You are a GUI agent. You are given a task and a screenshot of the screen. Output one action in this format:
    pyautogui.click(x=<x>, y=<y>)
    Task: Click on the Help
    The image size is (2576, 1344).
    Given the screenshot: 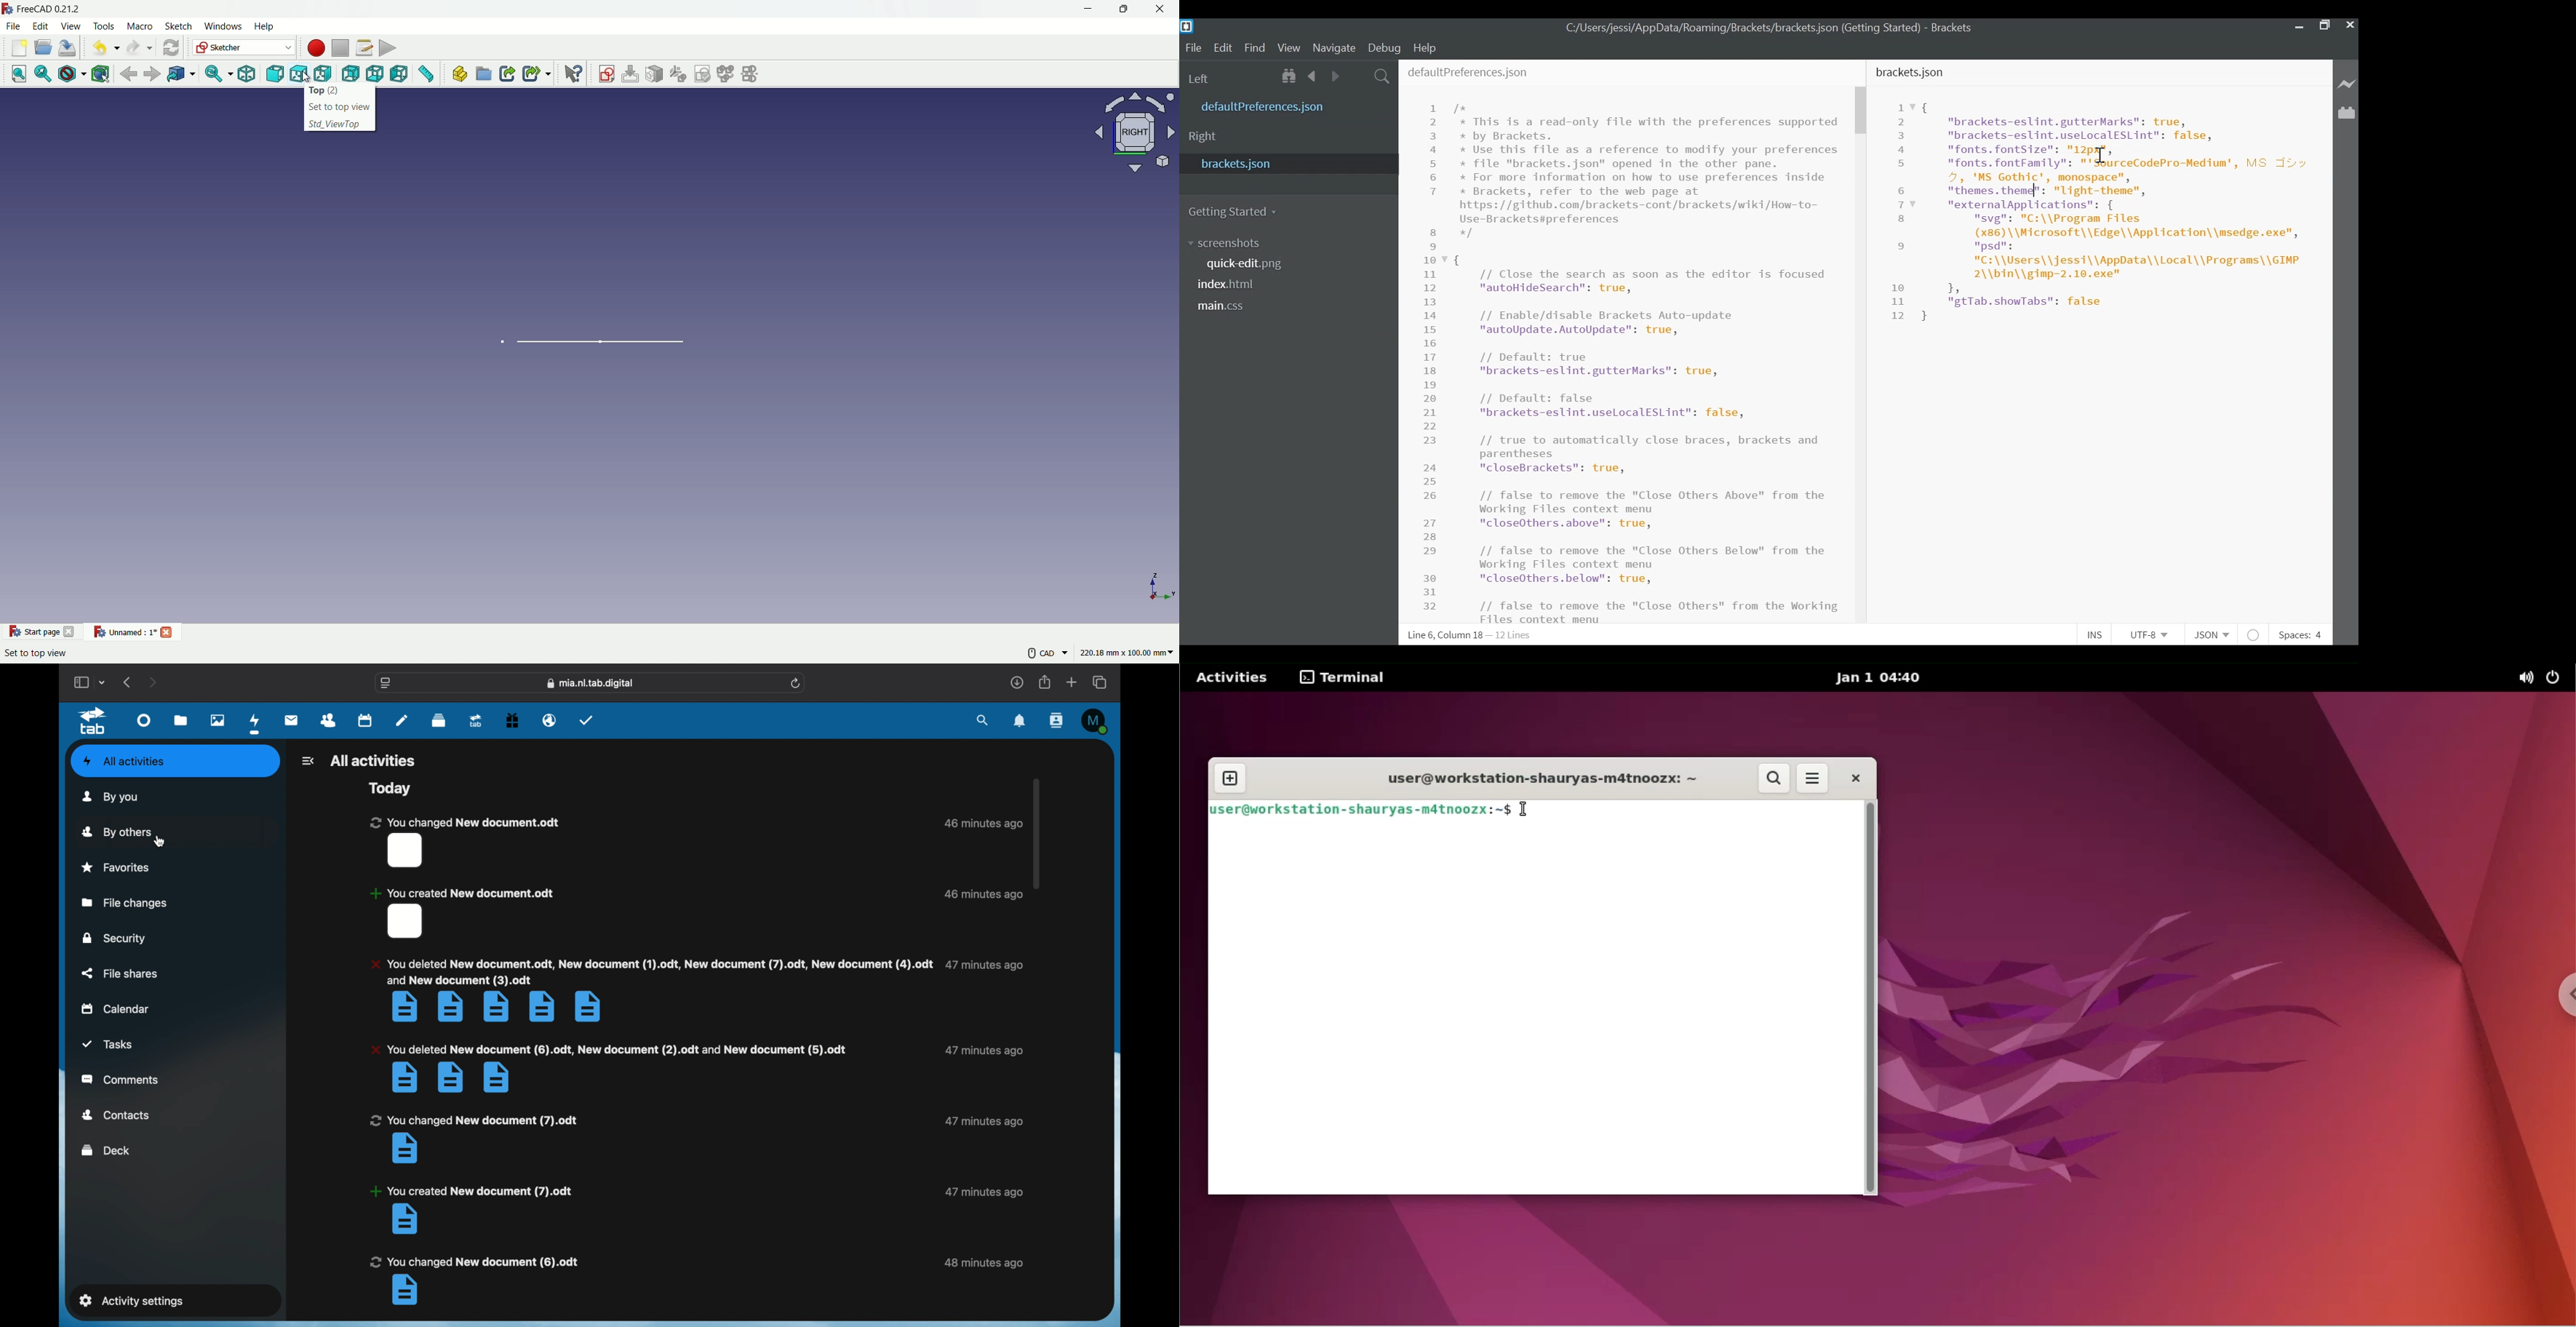 What is the action you would take?
    pyautogui.click(x=1427, y=47)
    